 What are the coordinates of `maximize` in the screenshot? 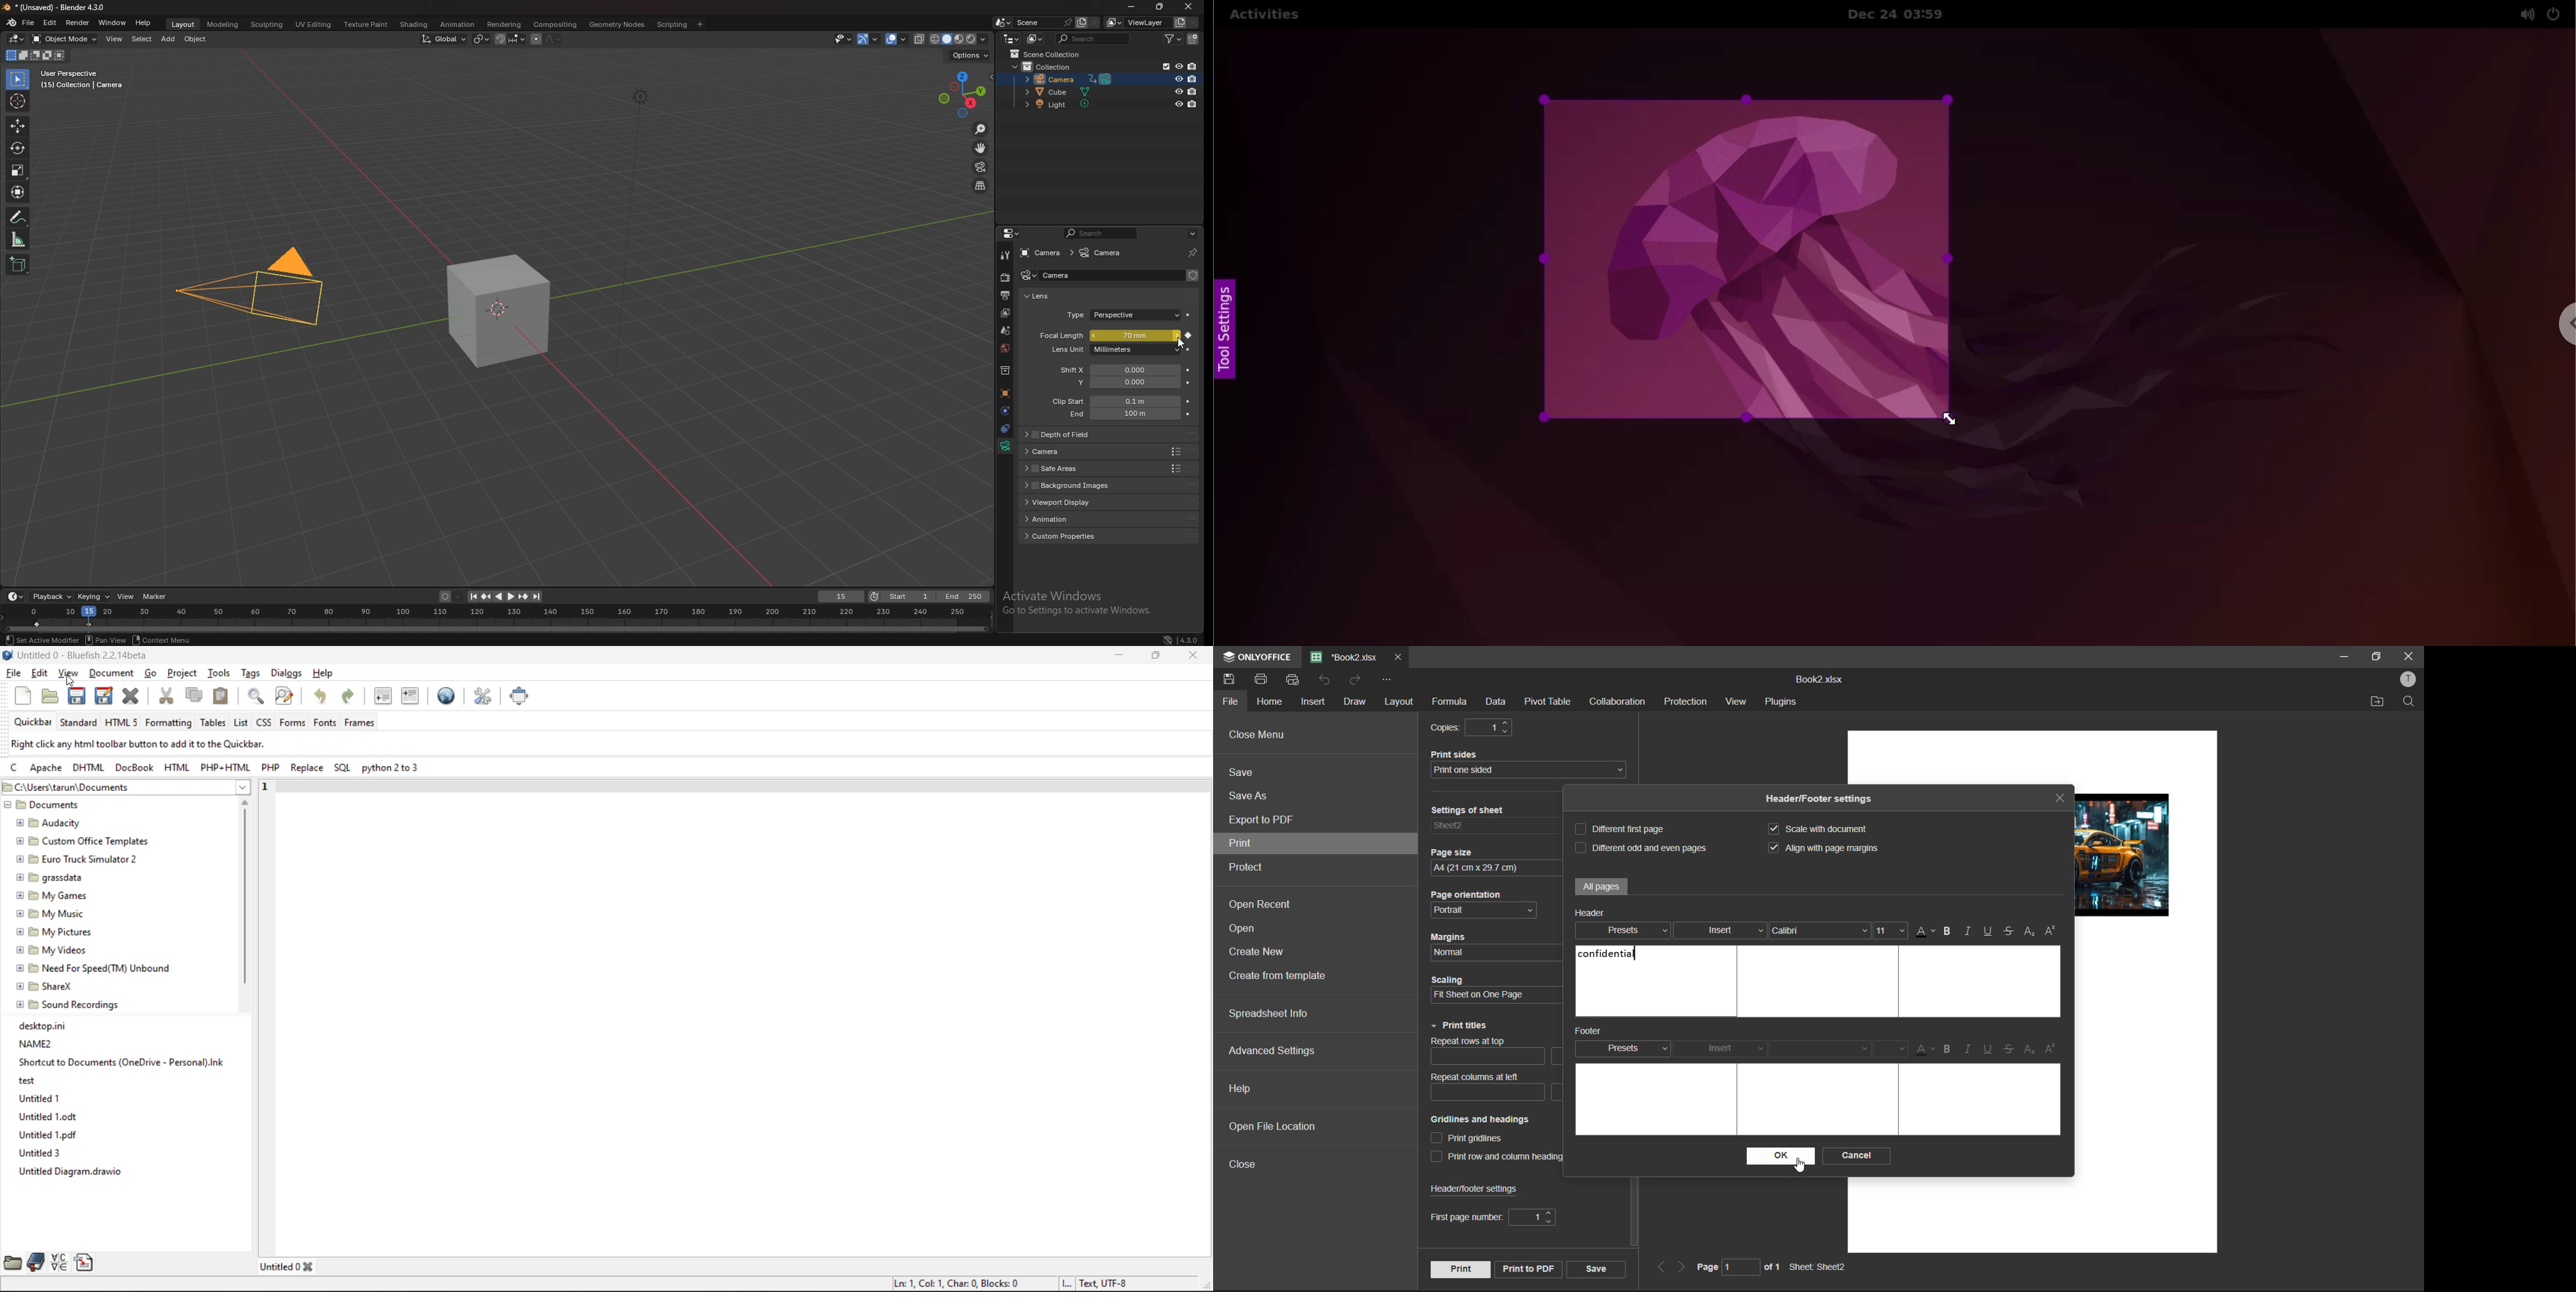 It's located at (1160, 655).